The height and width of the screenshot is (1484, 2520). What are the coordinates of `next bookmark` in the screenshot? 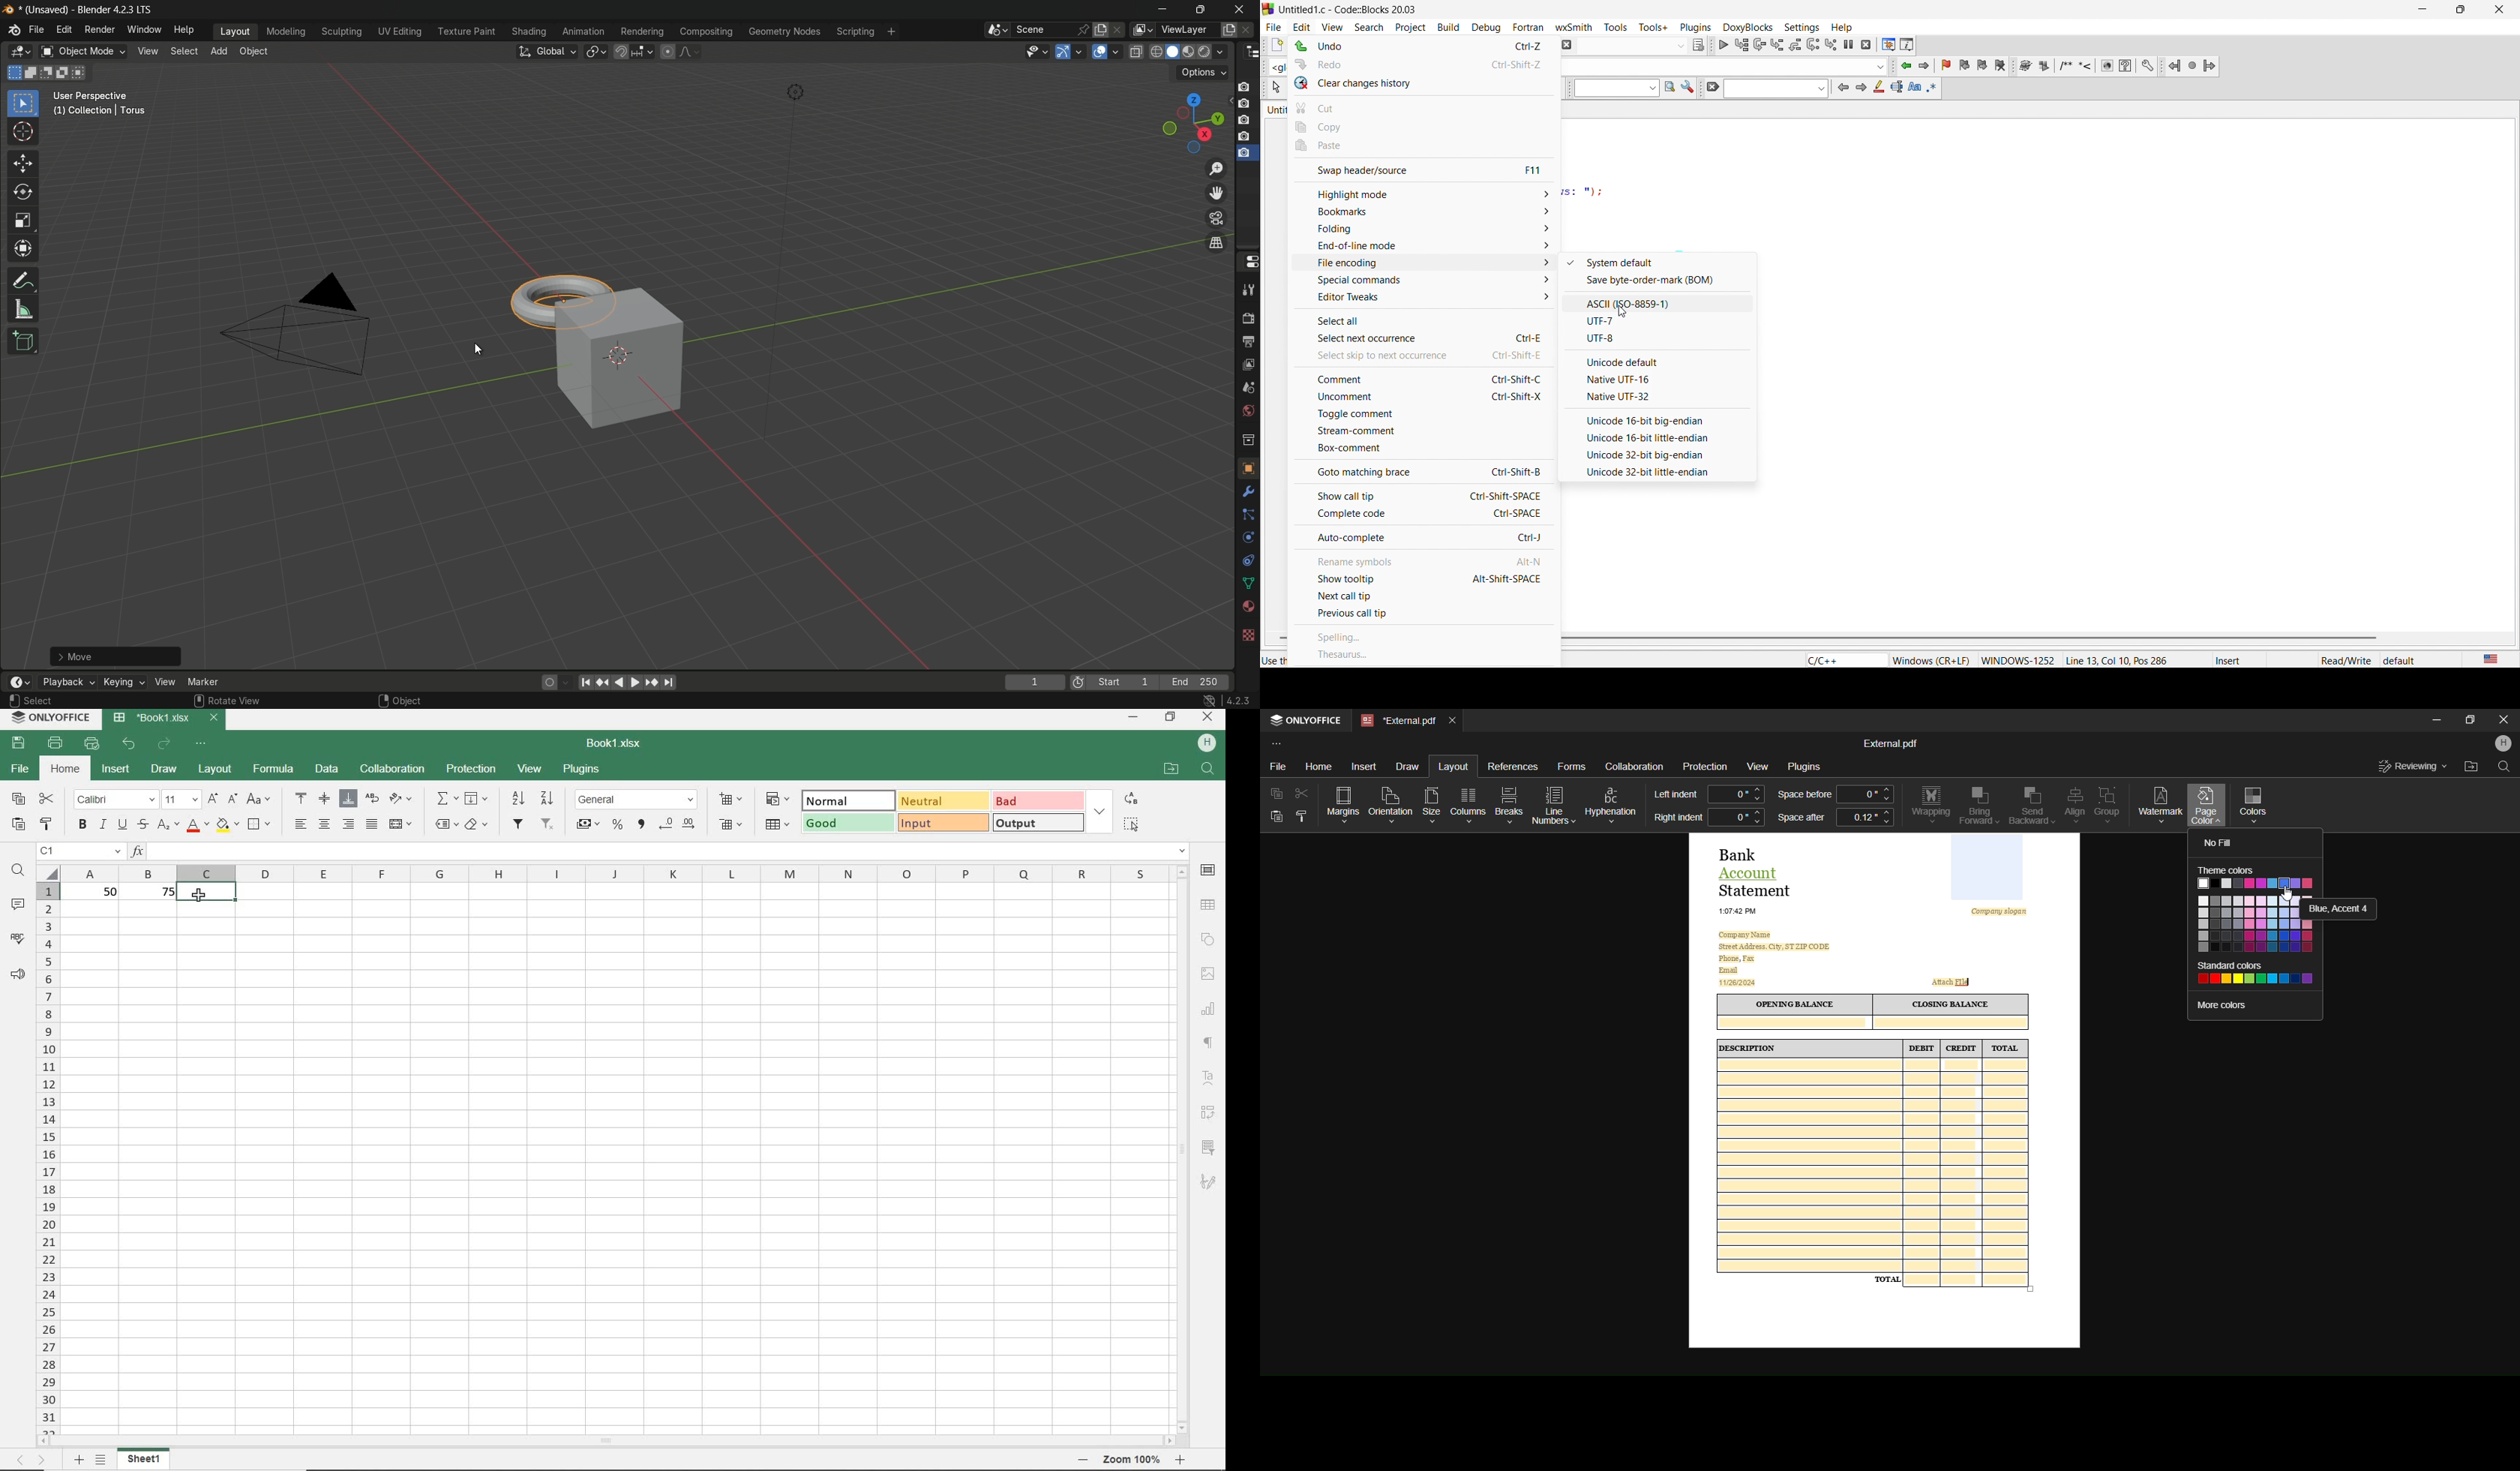 It's located at (1981, 67).